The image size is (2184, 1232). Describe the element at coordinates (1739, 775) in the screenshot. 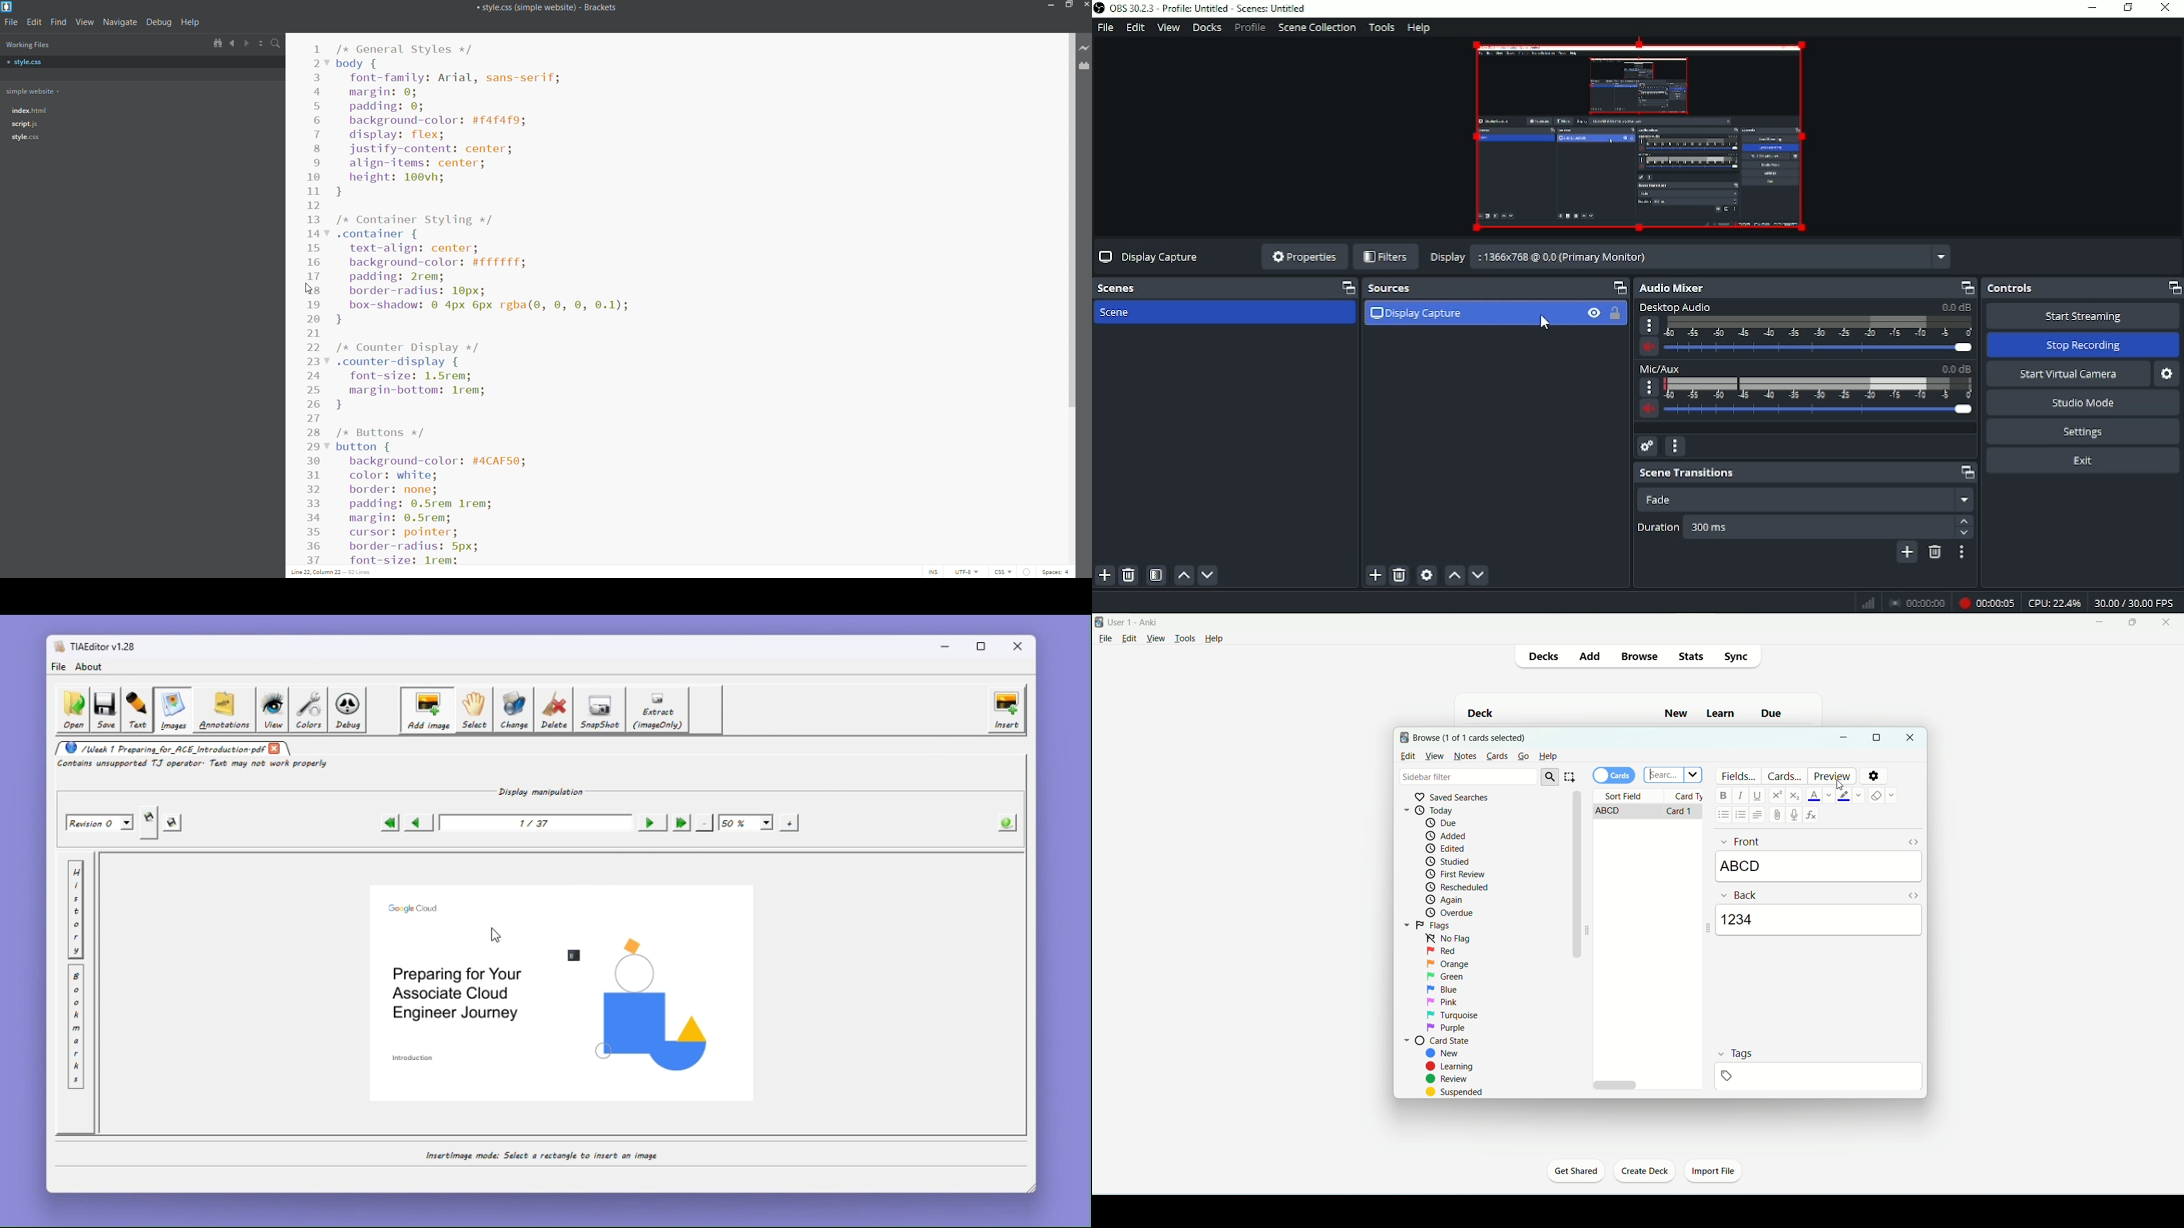

I see `fields` at that location.